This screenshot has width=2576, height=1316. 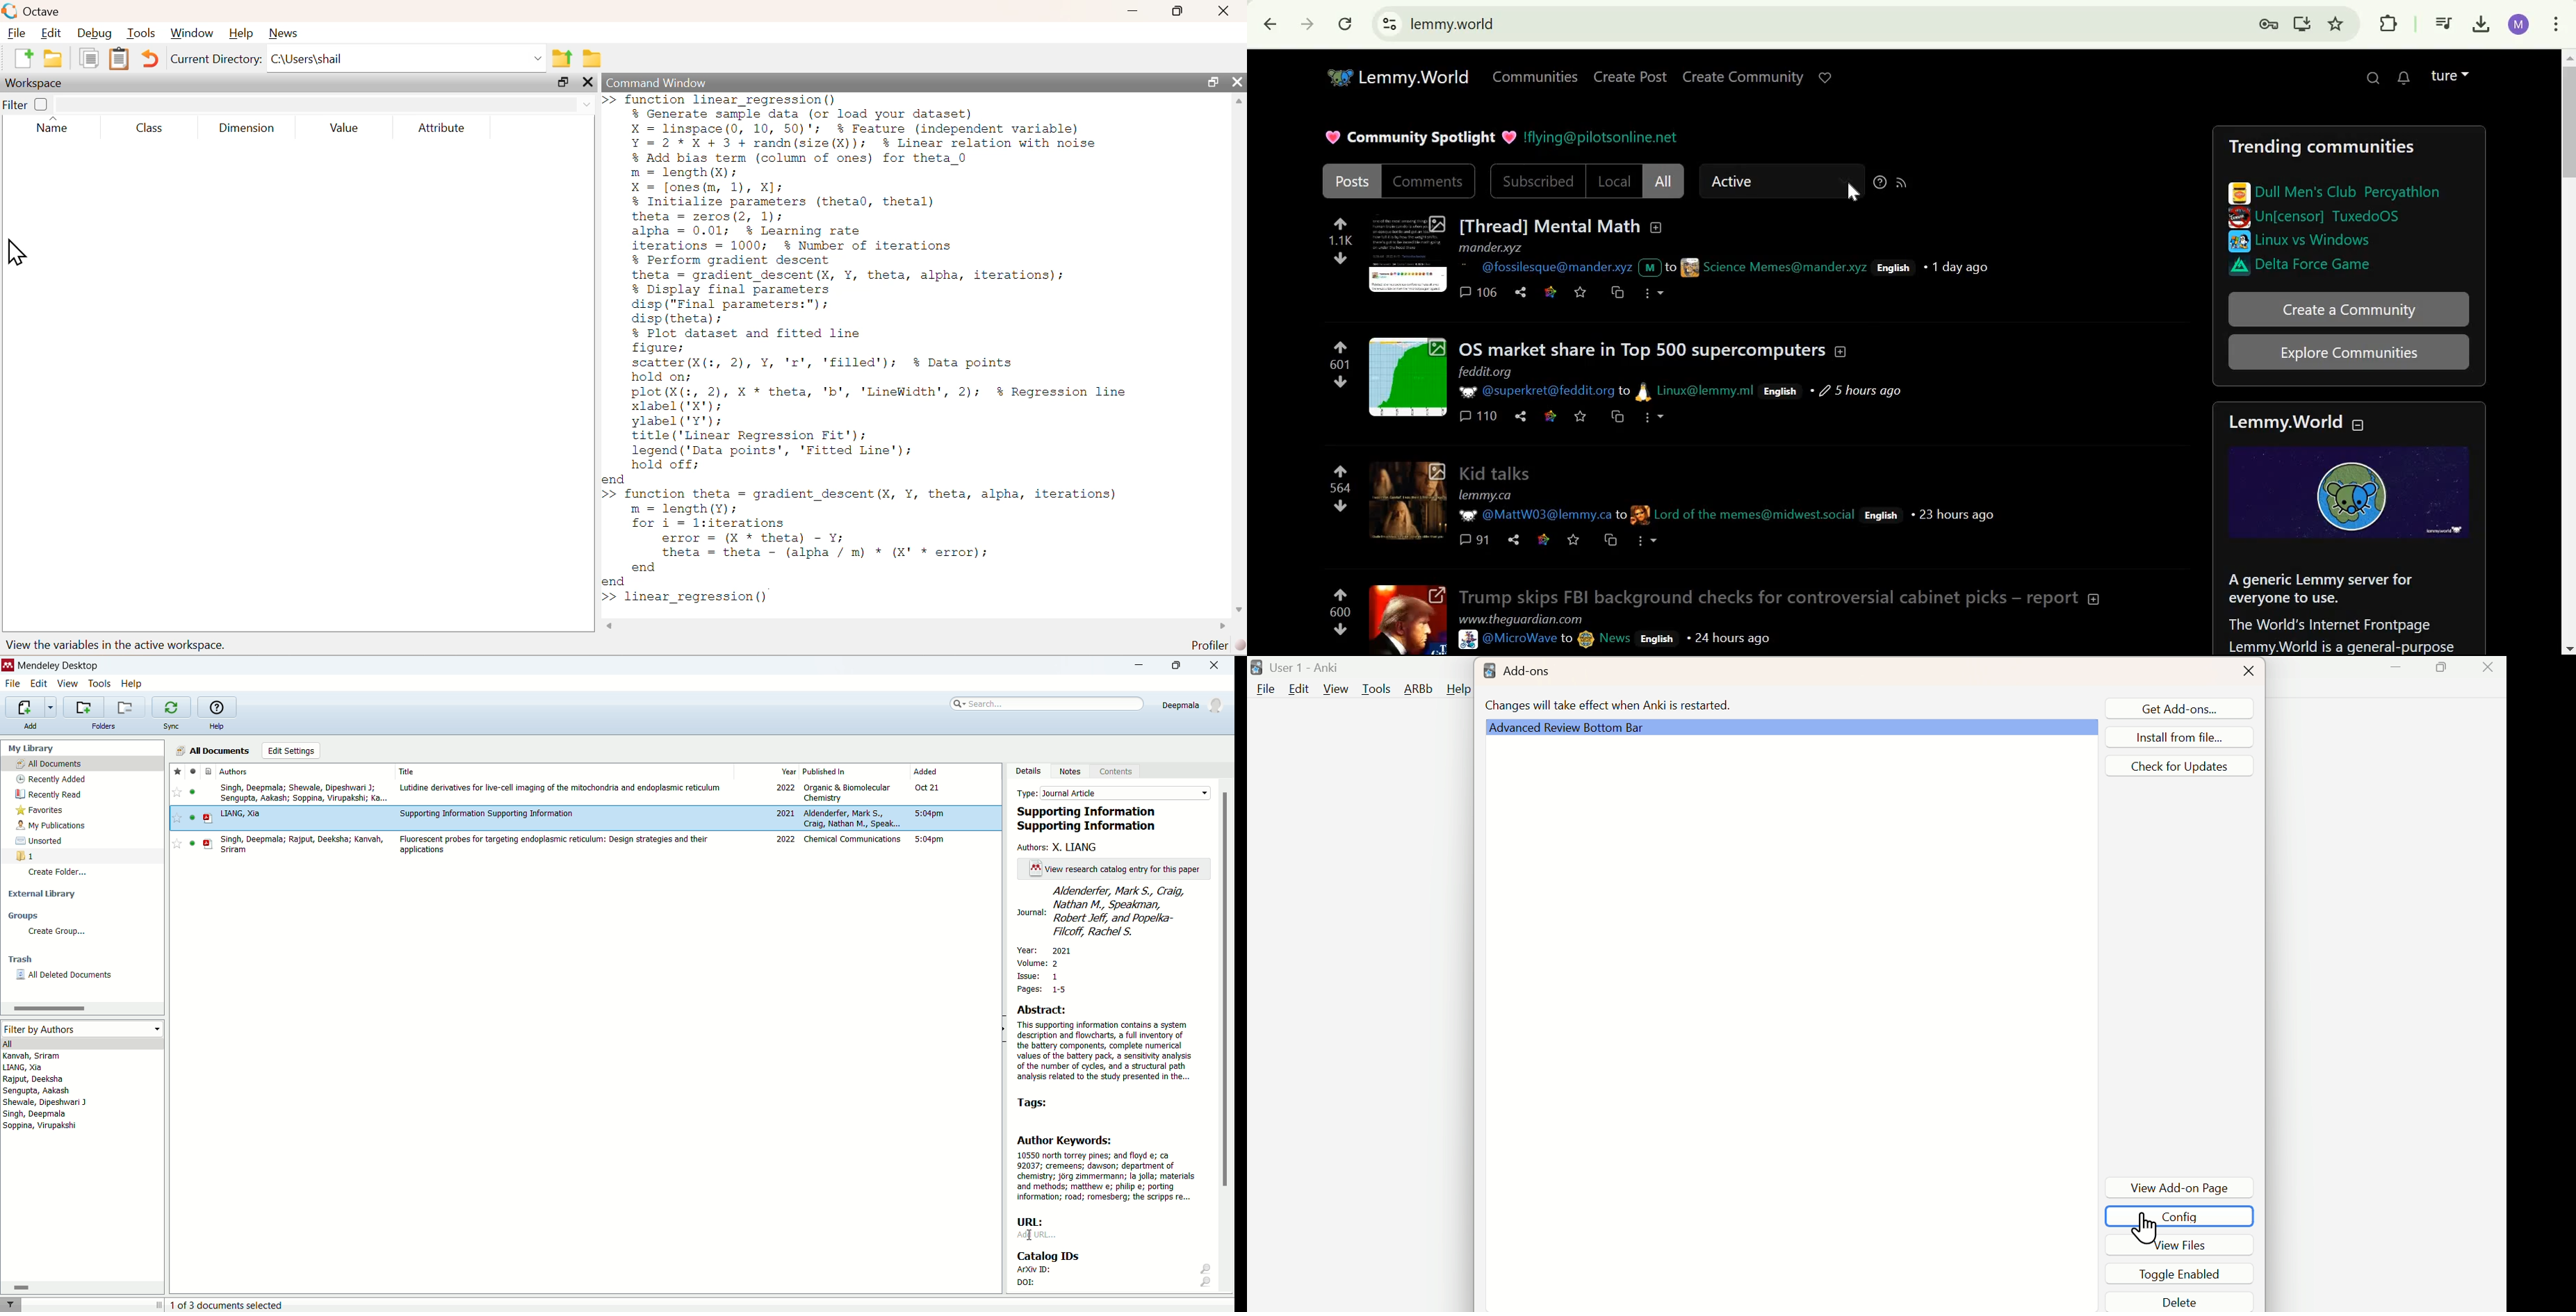 I want to click on LIANG, Xia, so click(x=241, y=814).